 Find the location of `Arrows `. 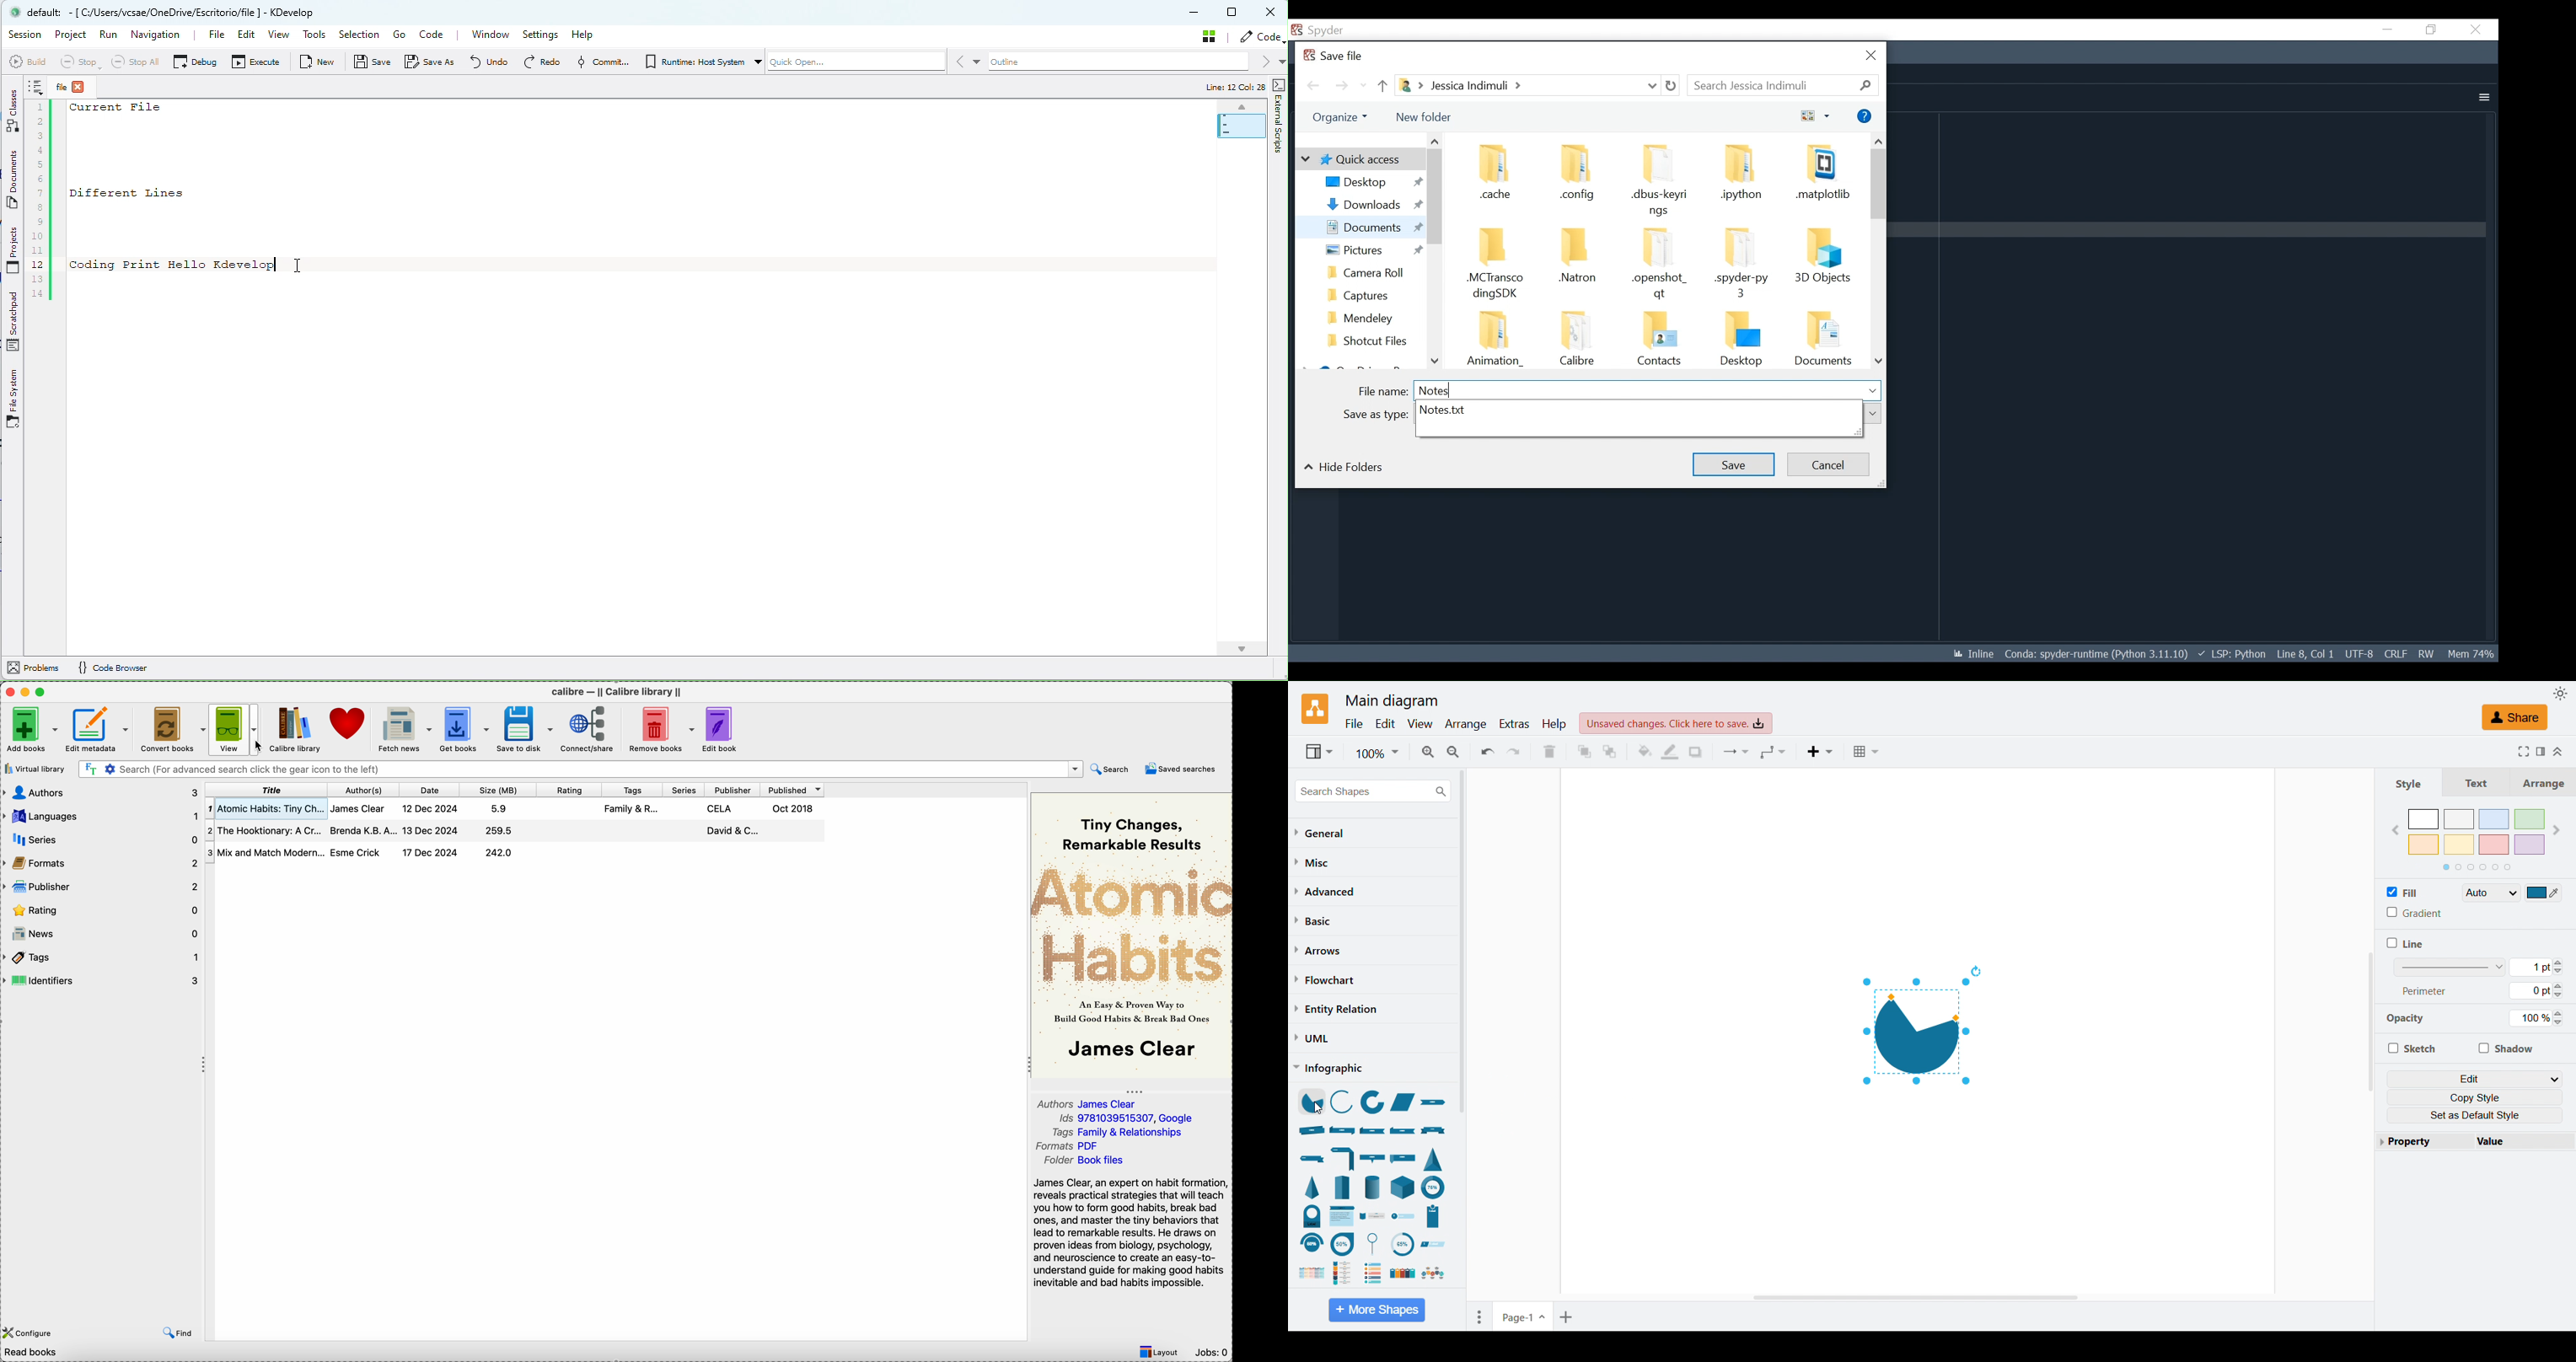

Arrows  is located at coordinates (1320, 951).